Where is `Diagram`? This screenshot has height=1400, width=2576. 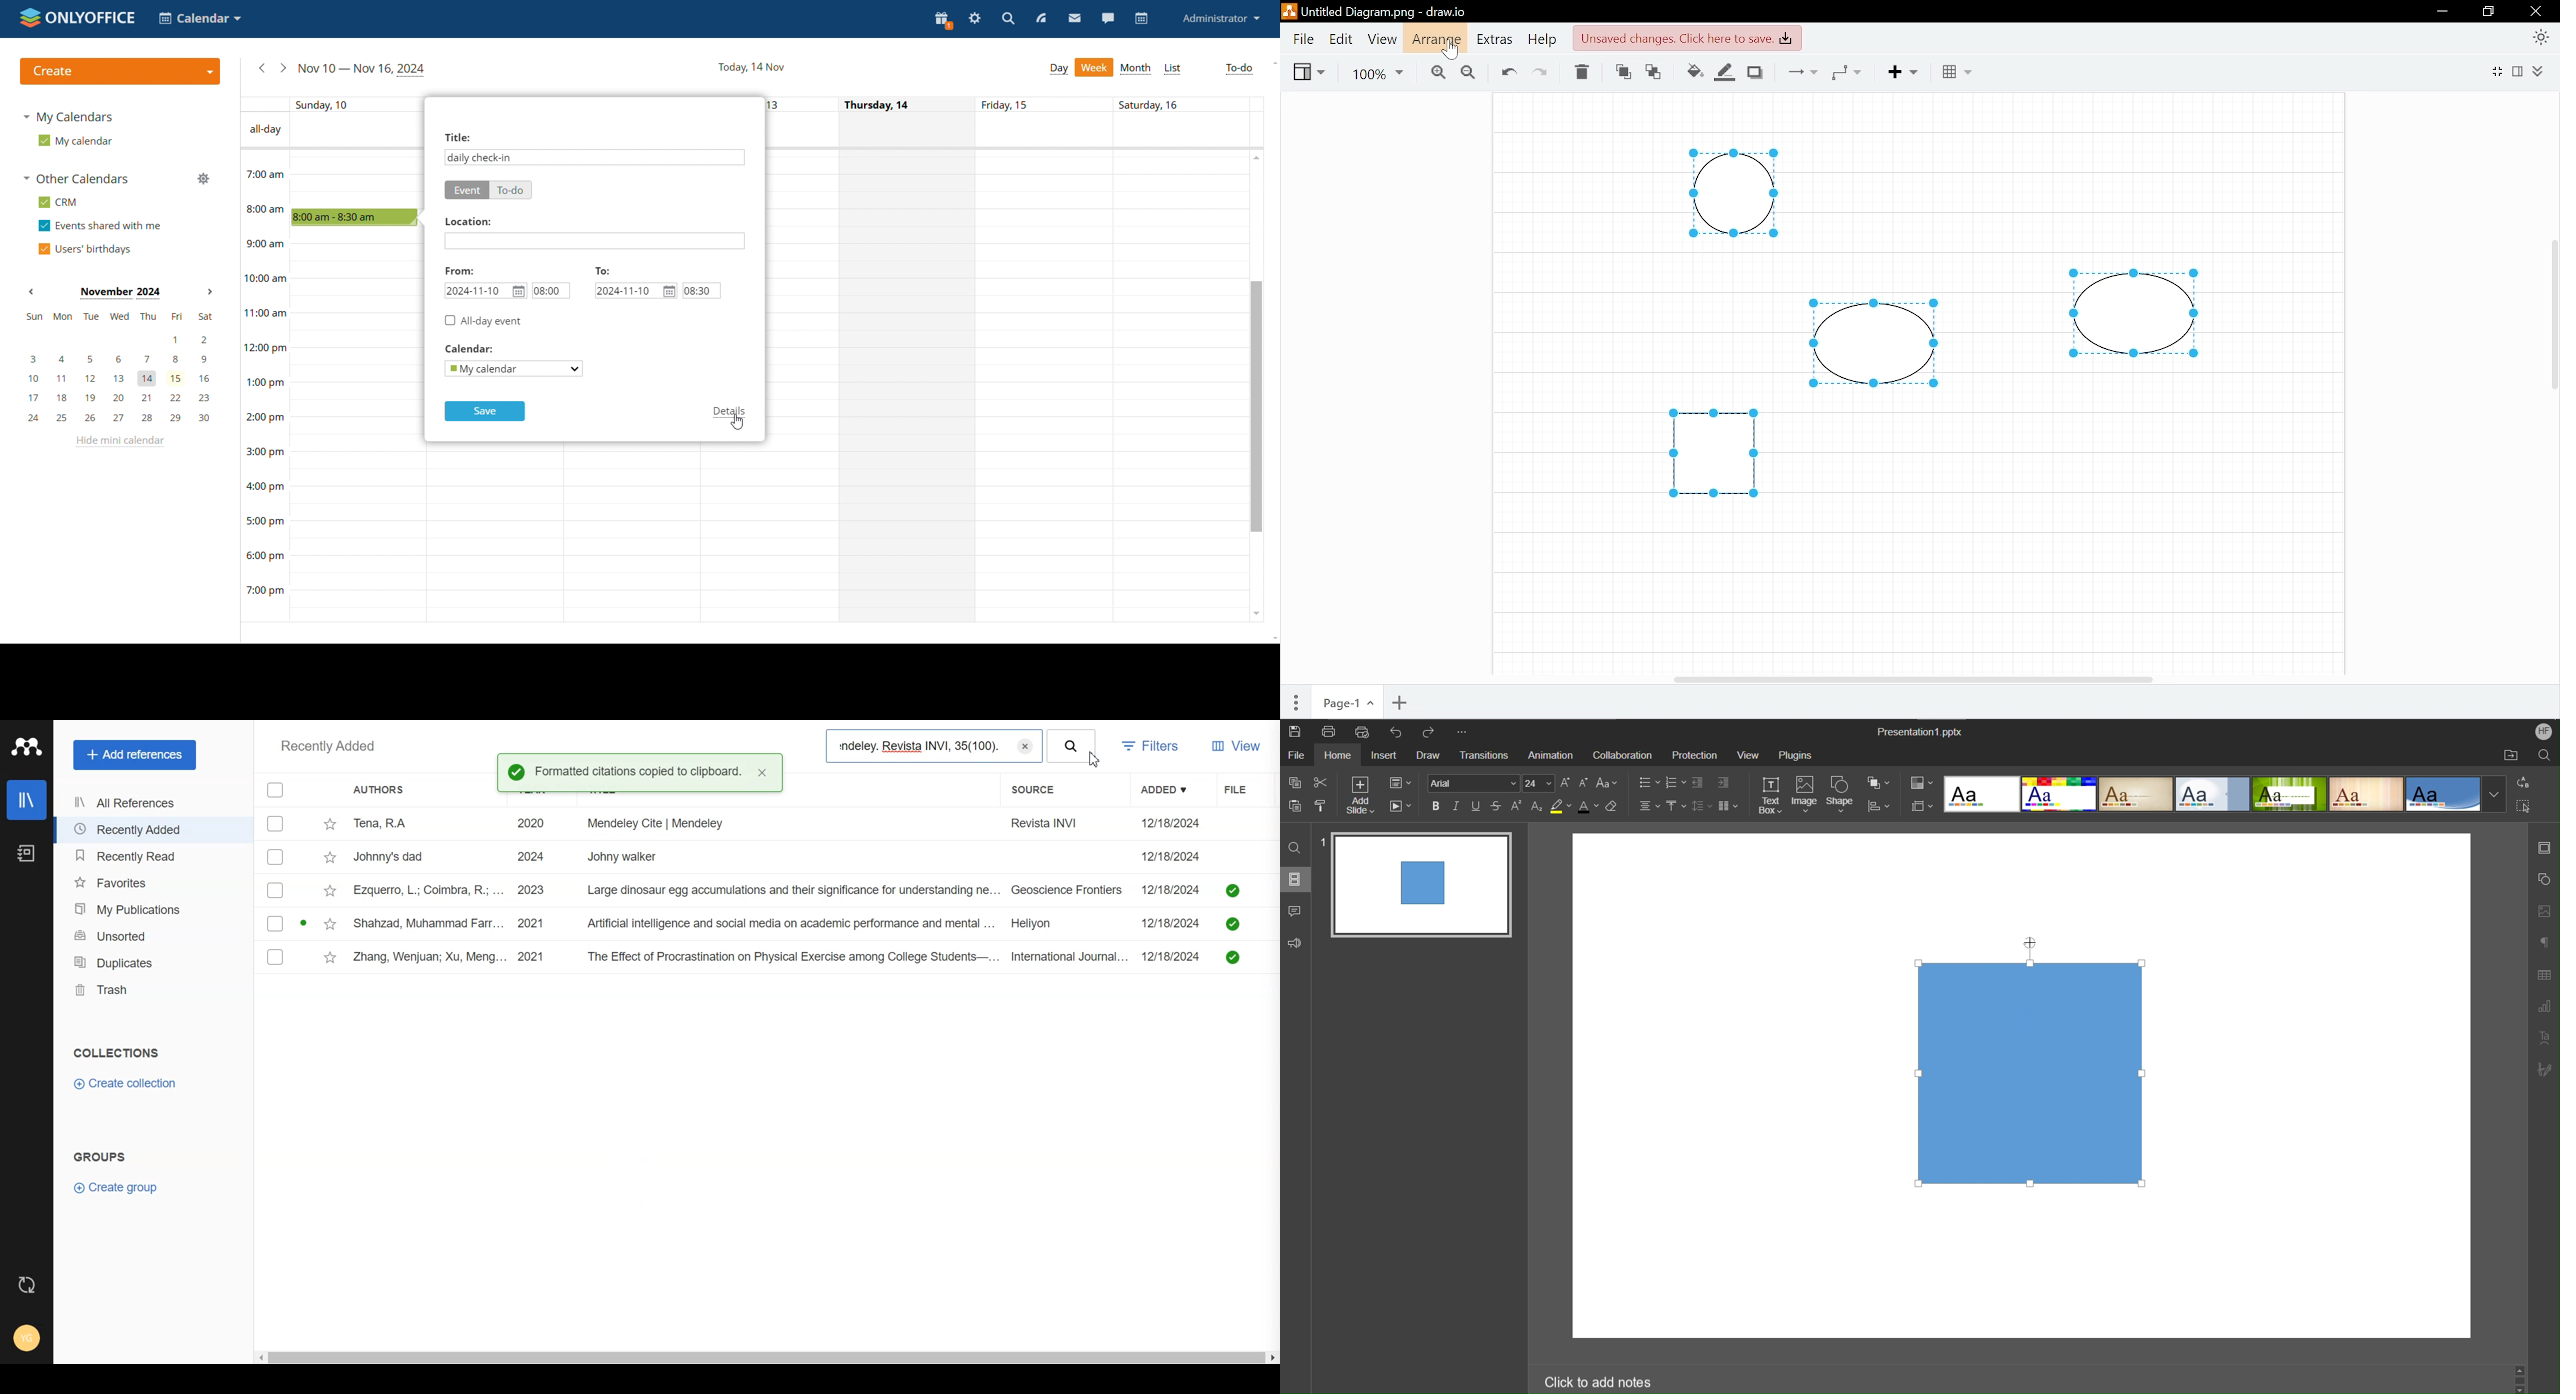
Diagram is located at coordinates (1874, 343).